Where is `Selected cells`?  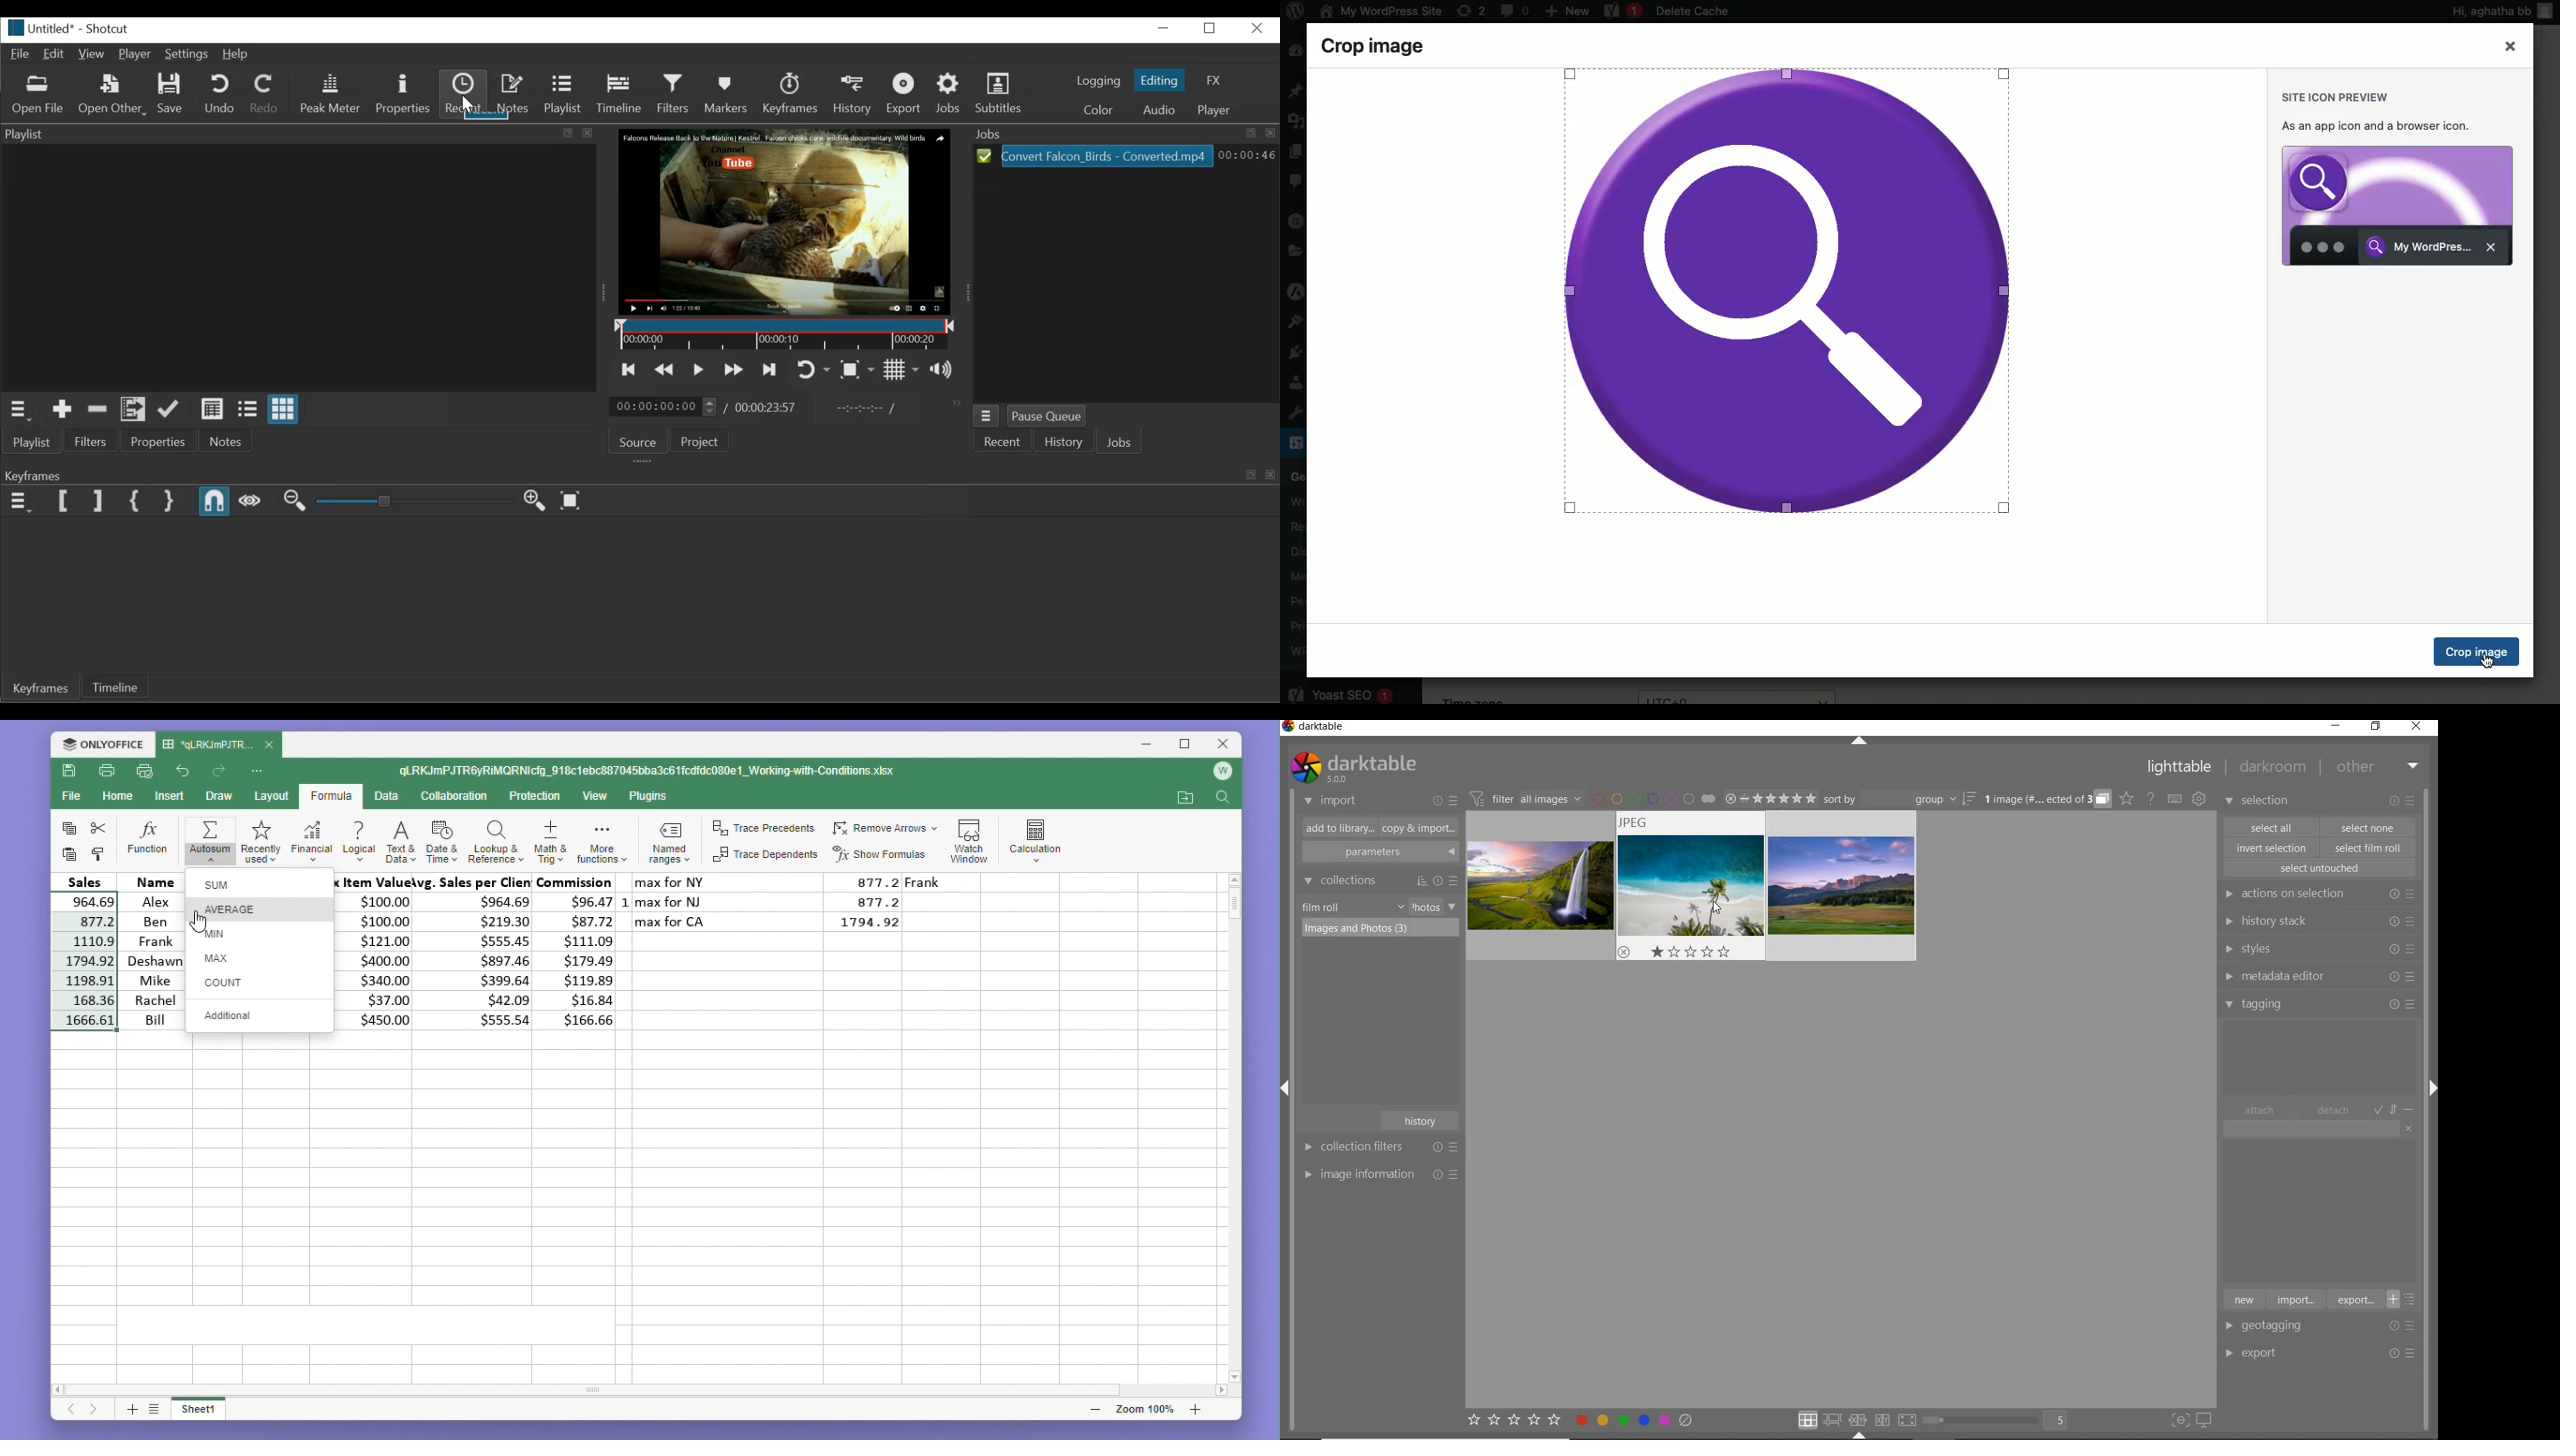
Selected cells is located at coordinates (82, 960).